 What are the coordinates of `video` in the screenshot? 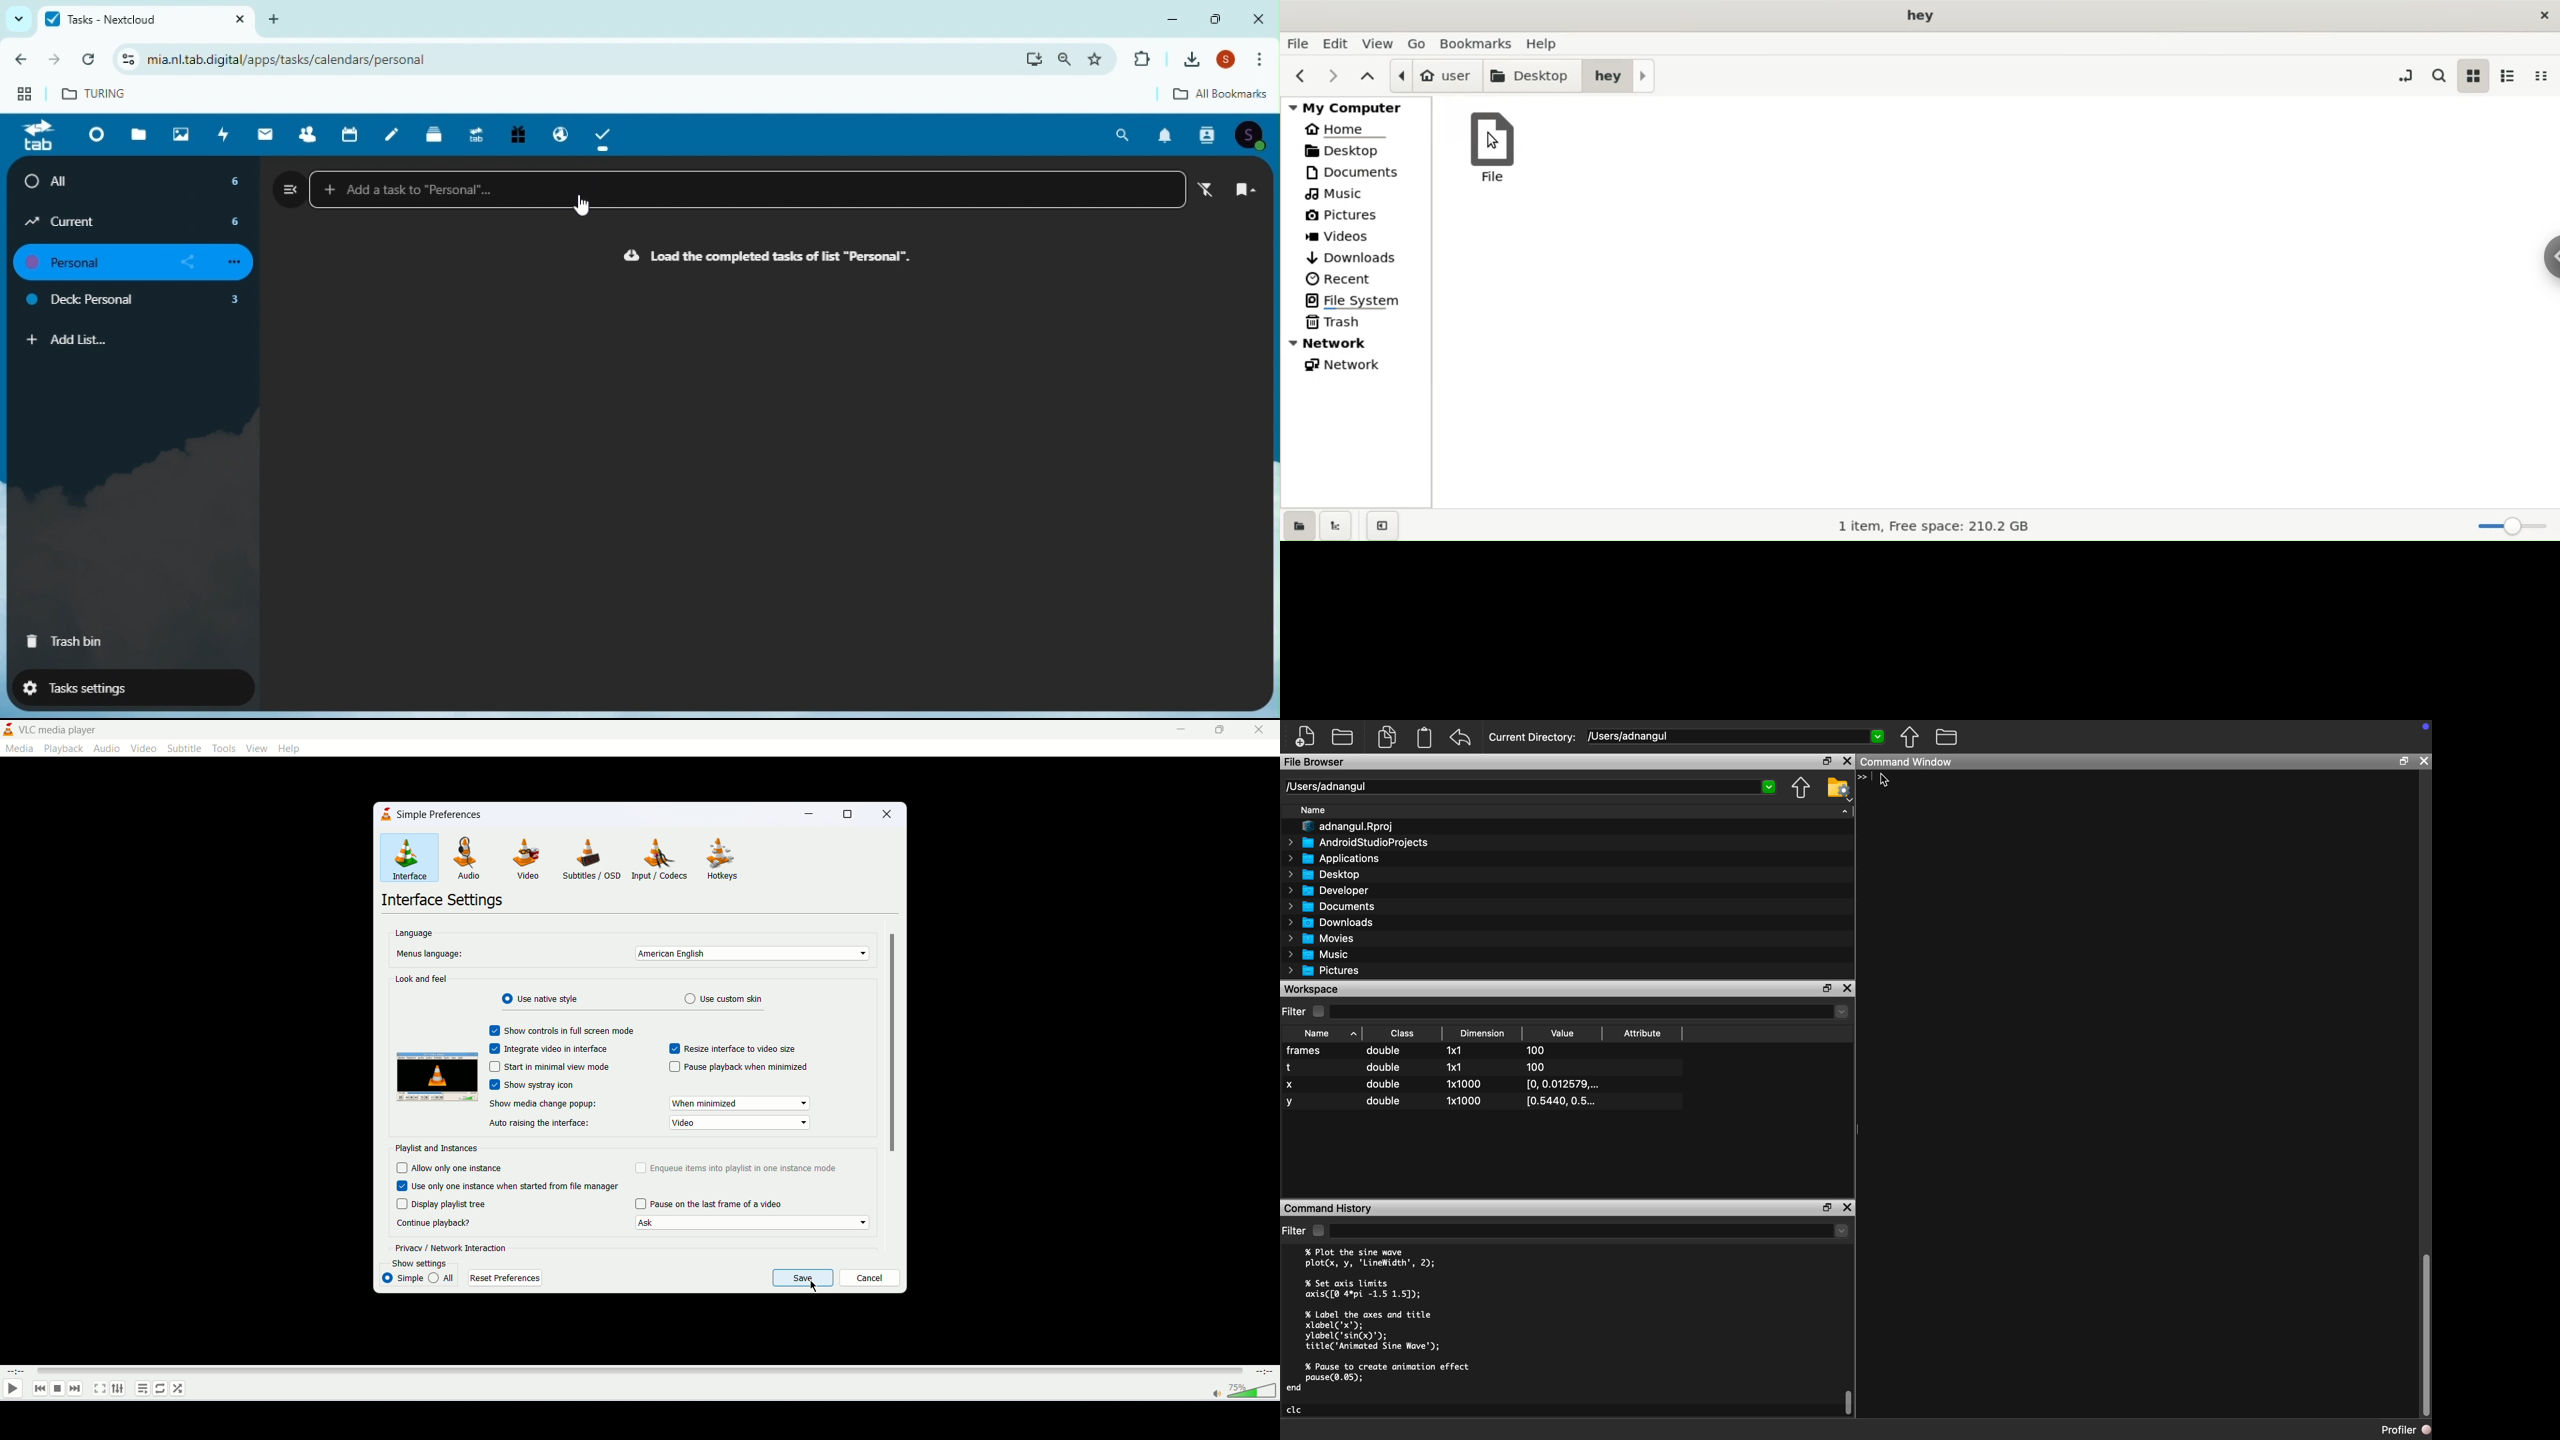 It's located at (530, 859).